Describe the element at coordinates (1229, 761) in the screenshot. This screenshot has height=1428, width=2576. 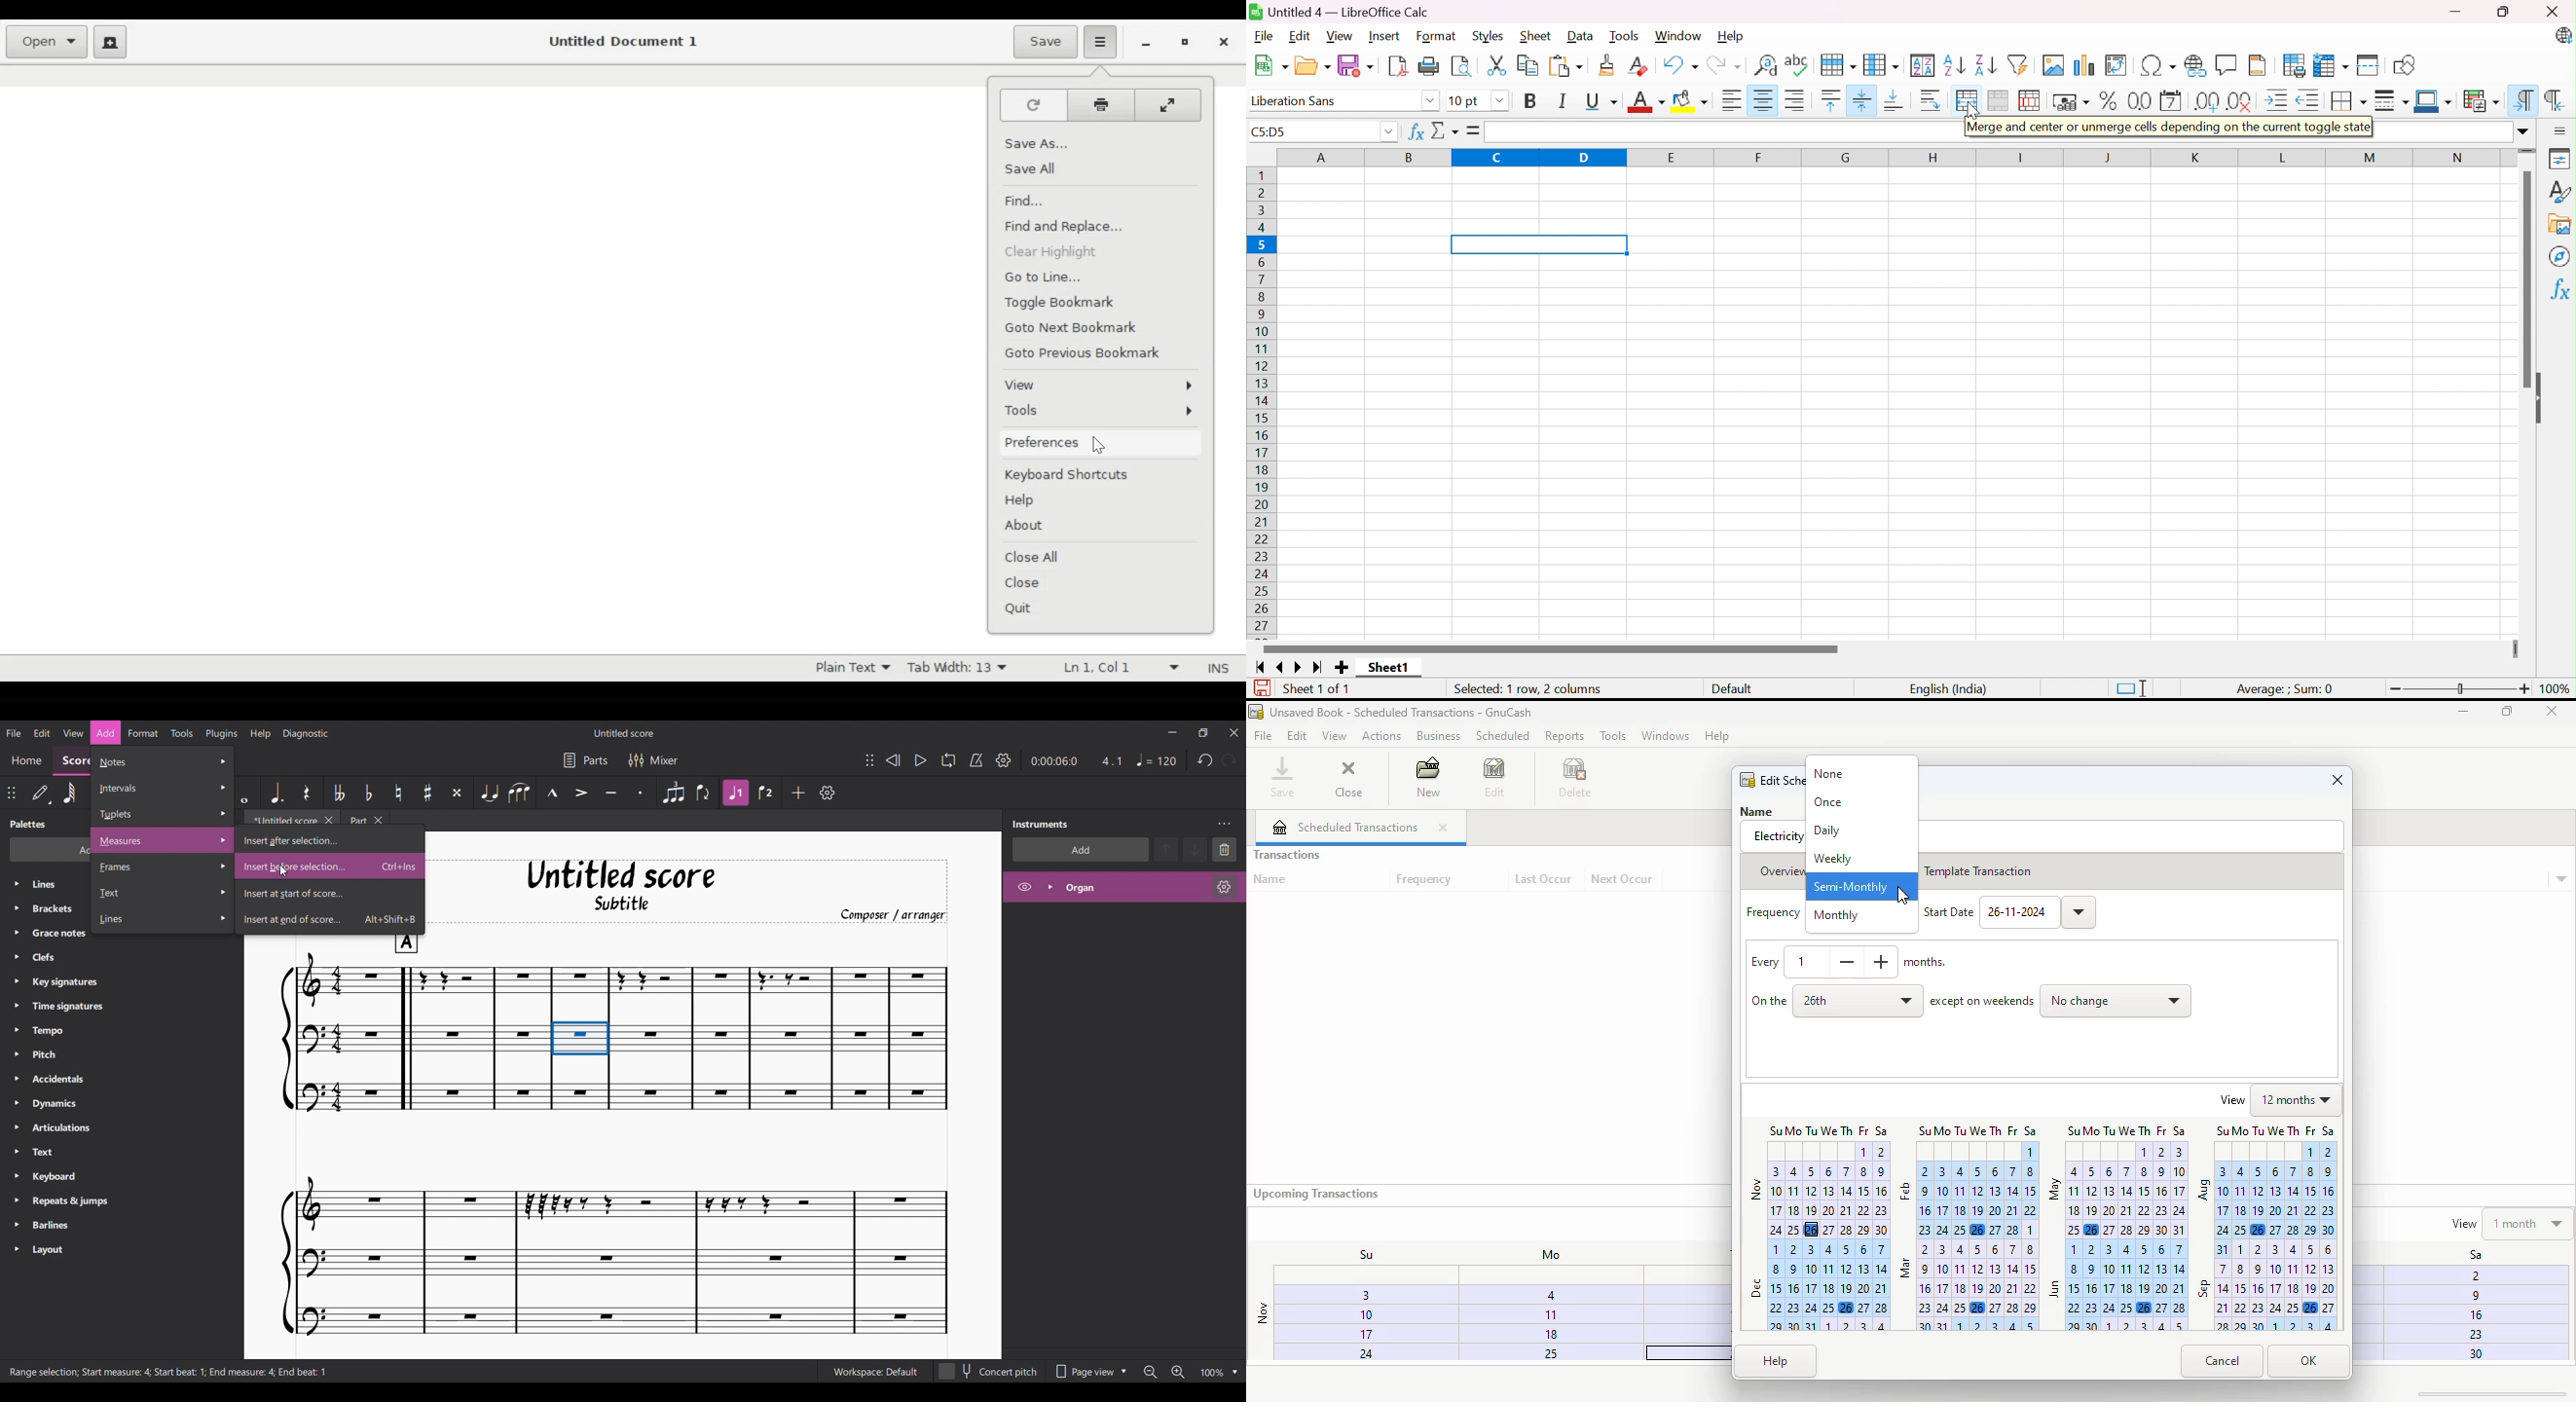
I see `Redo` at that location.